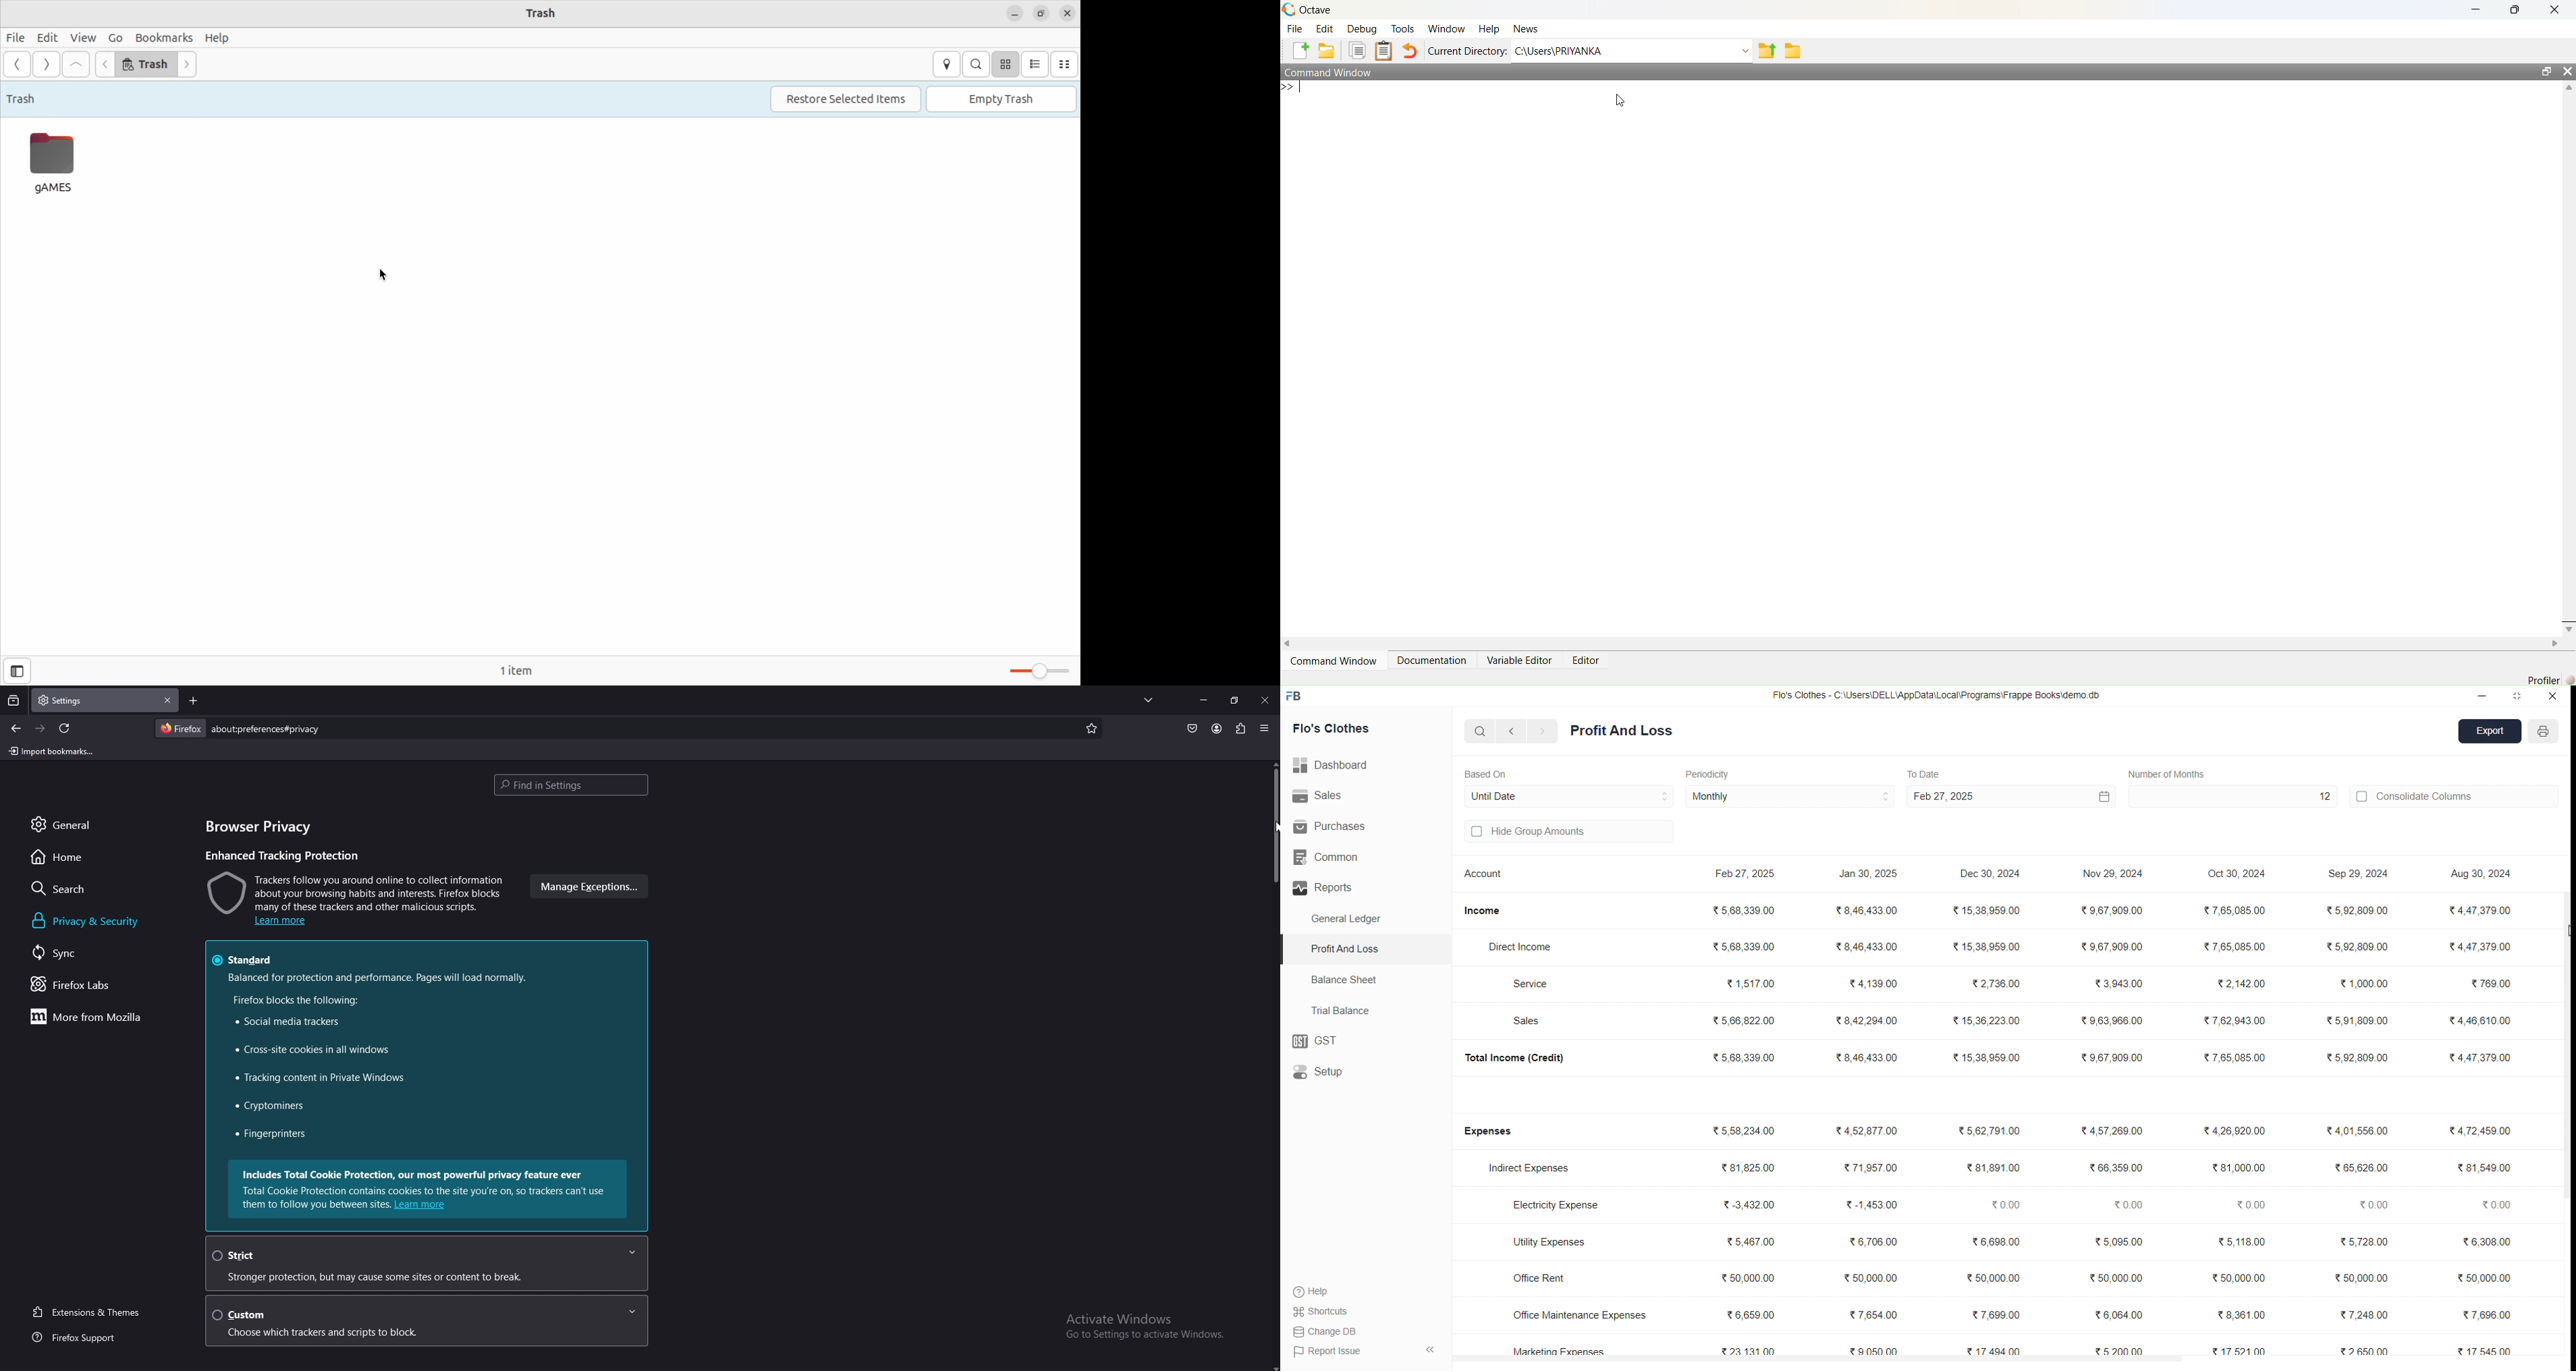 The image size is (2576, 1372). What do you see at coordinates (2120, 1168) in the screenshot?
I see `₹66,359.00` at bounding box center [2120, 1168].